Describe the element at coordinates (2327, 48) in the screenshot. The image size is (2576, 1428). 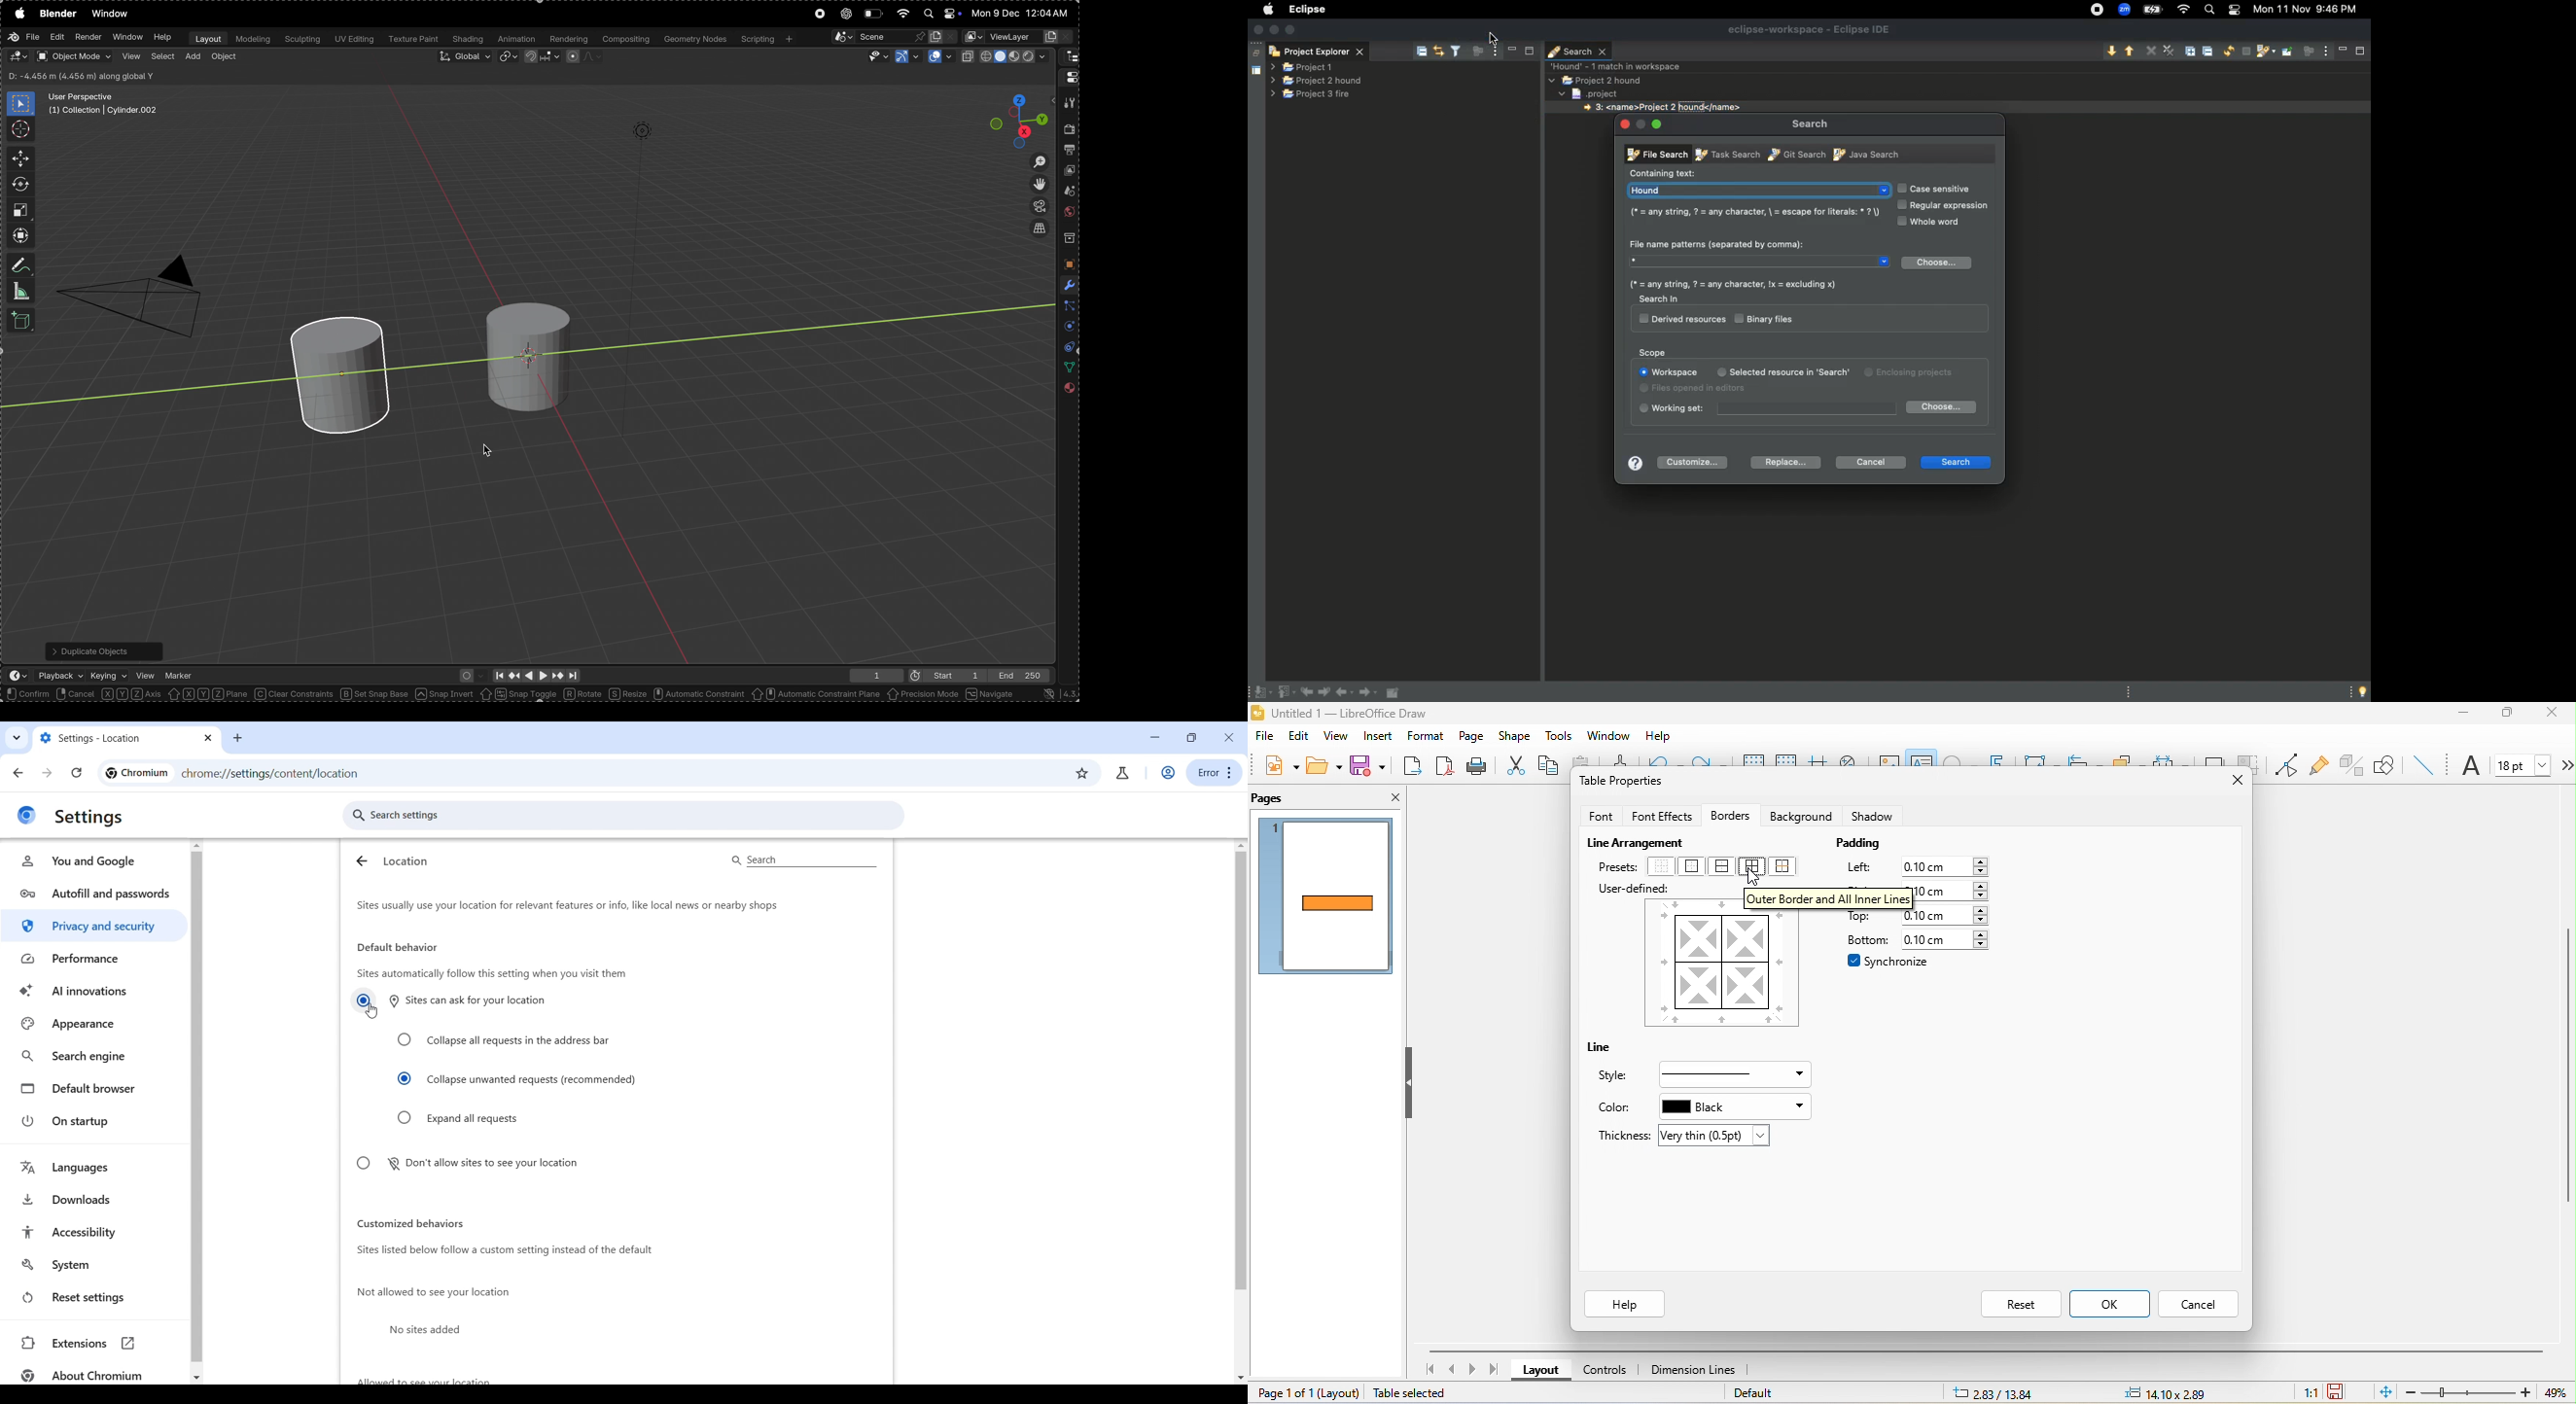
I see `view menu` at that location.